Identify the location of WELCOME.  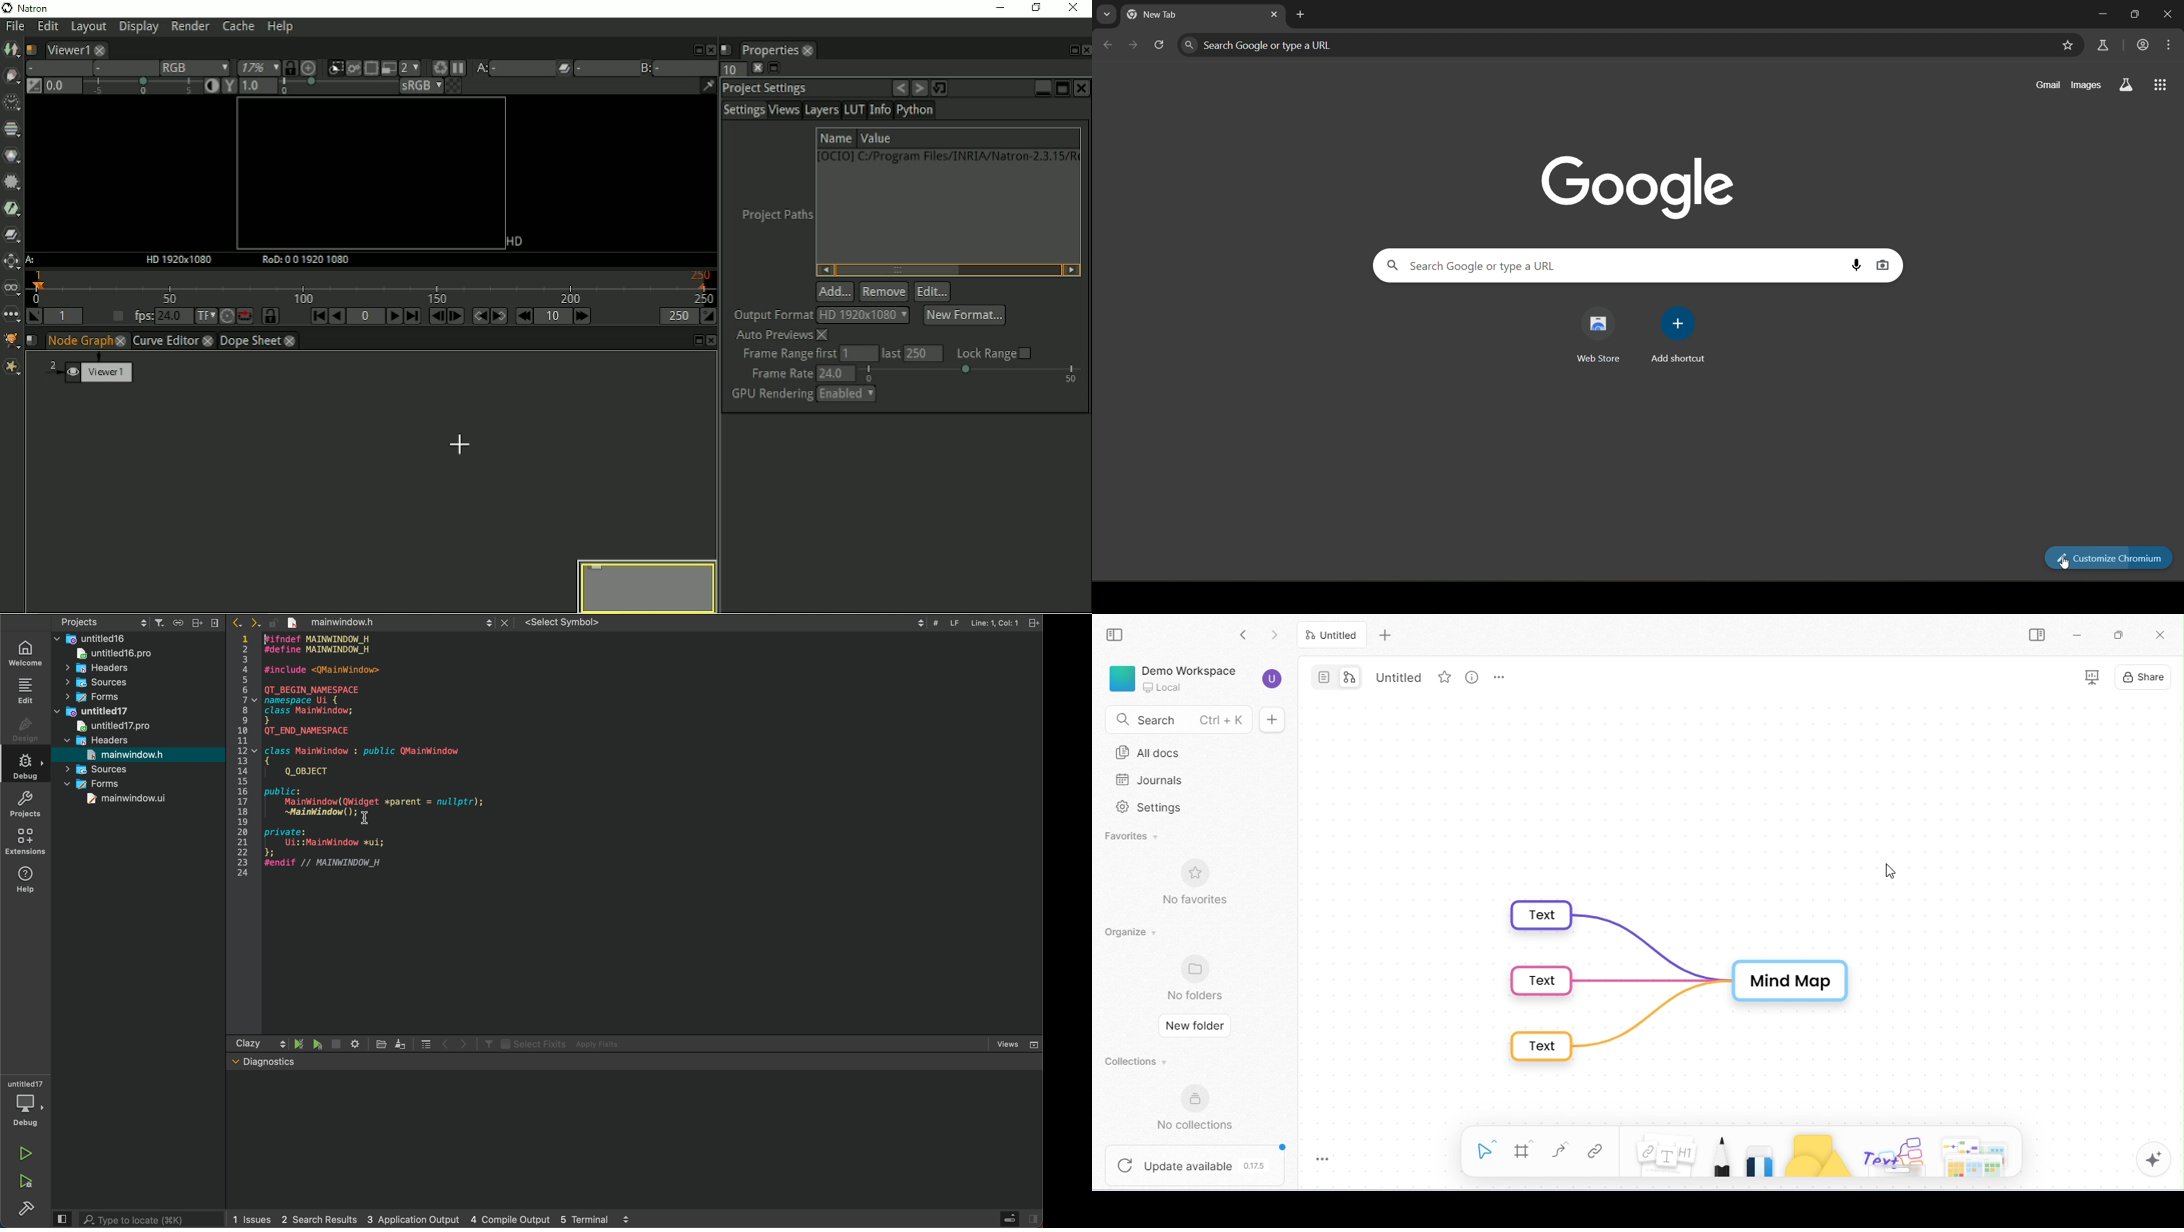
(28, 653).